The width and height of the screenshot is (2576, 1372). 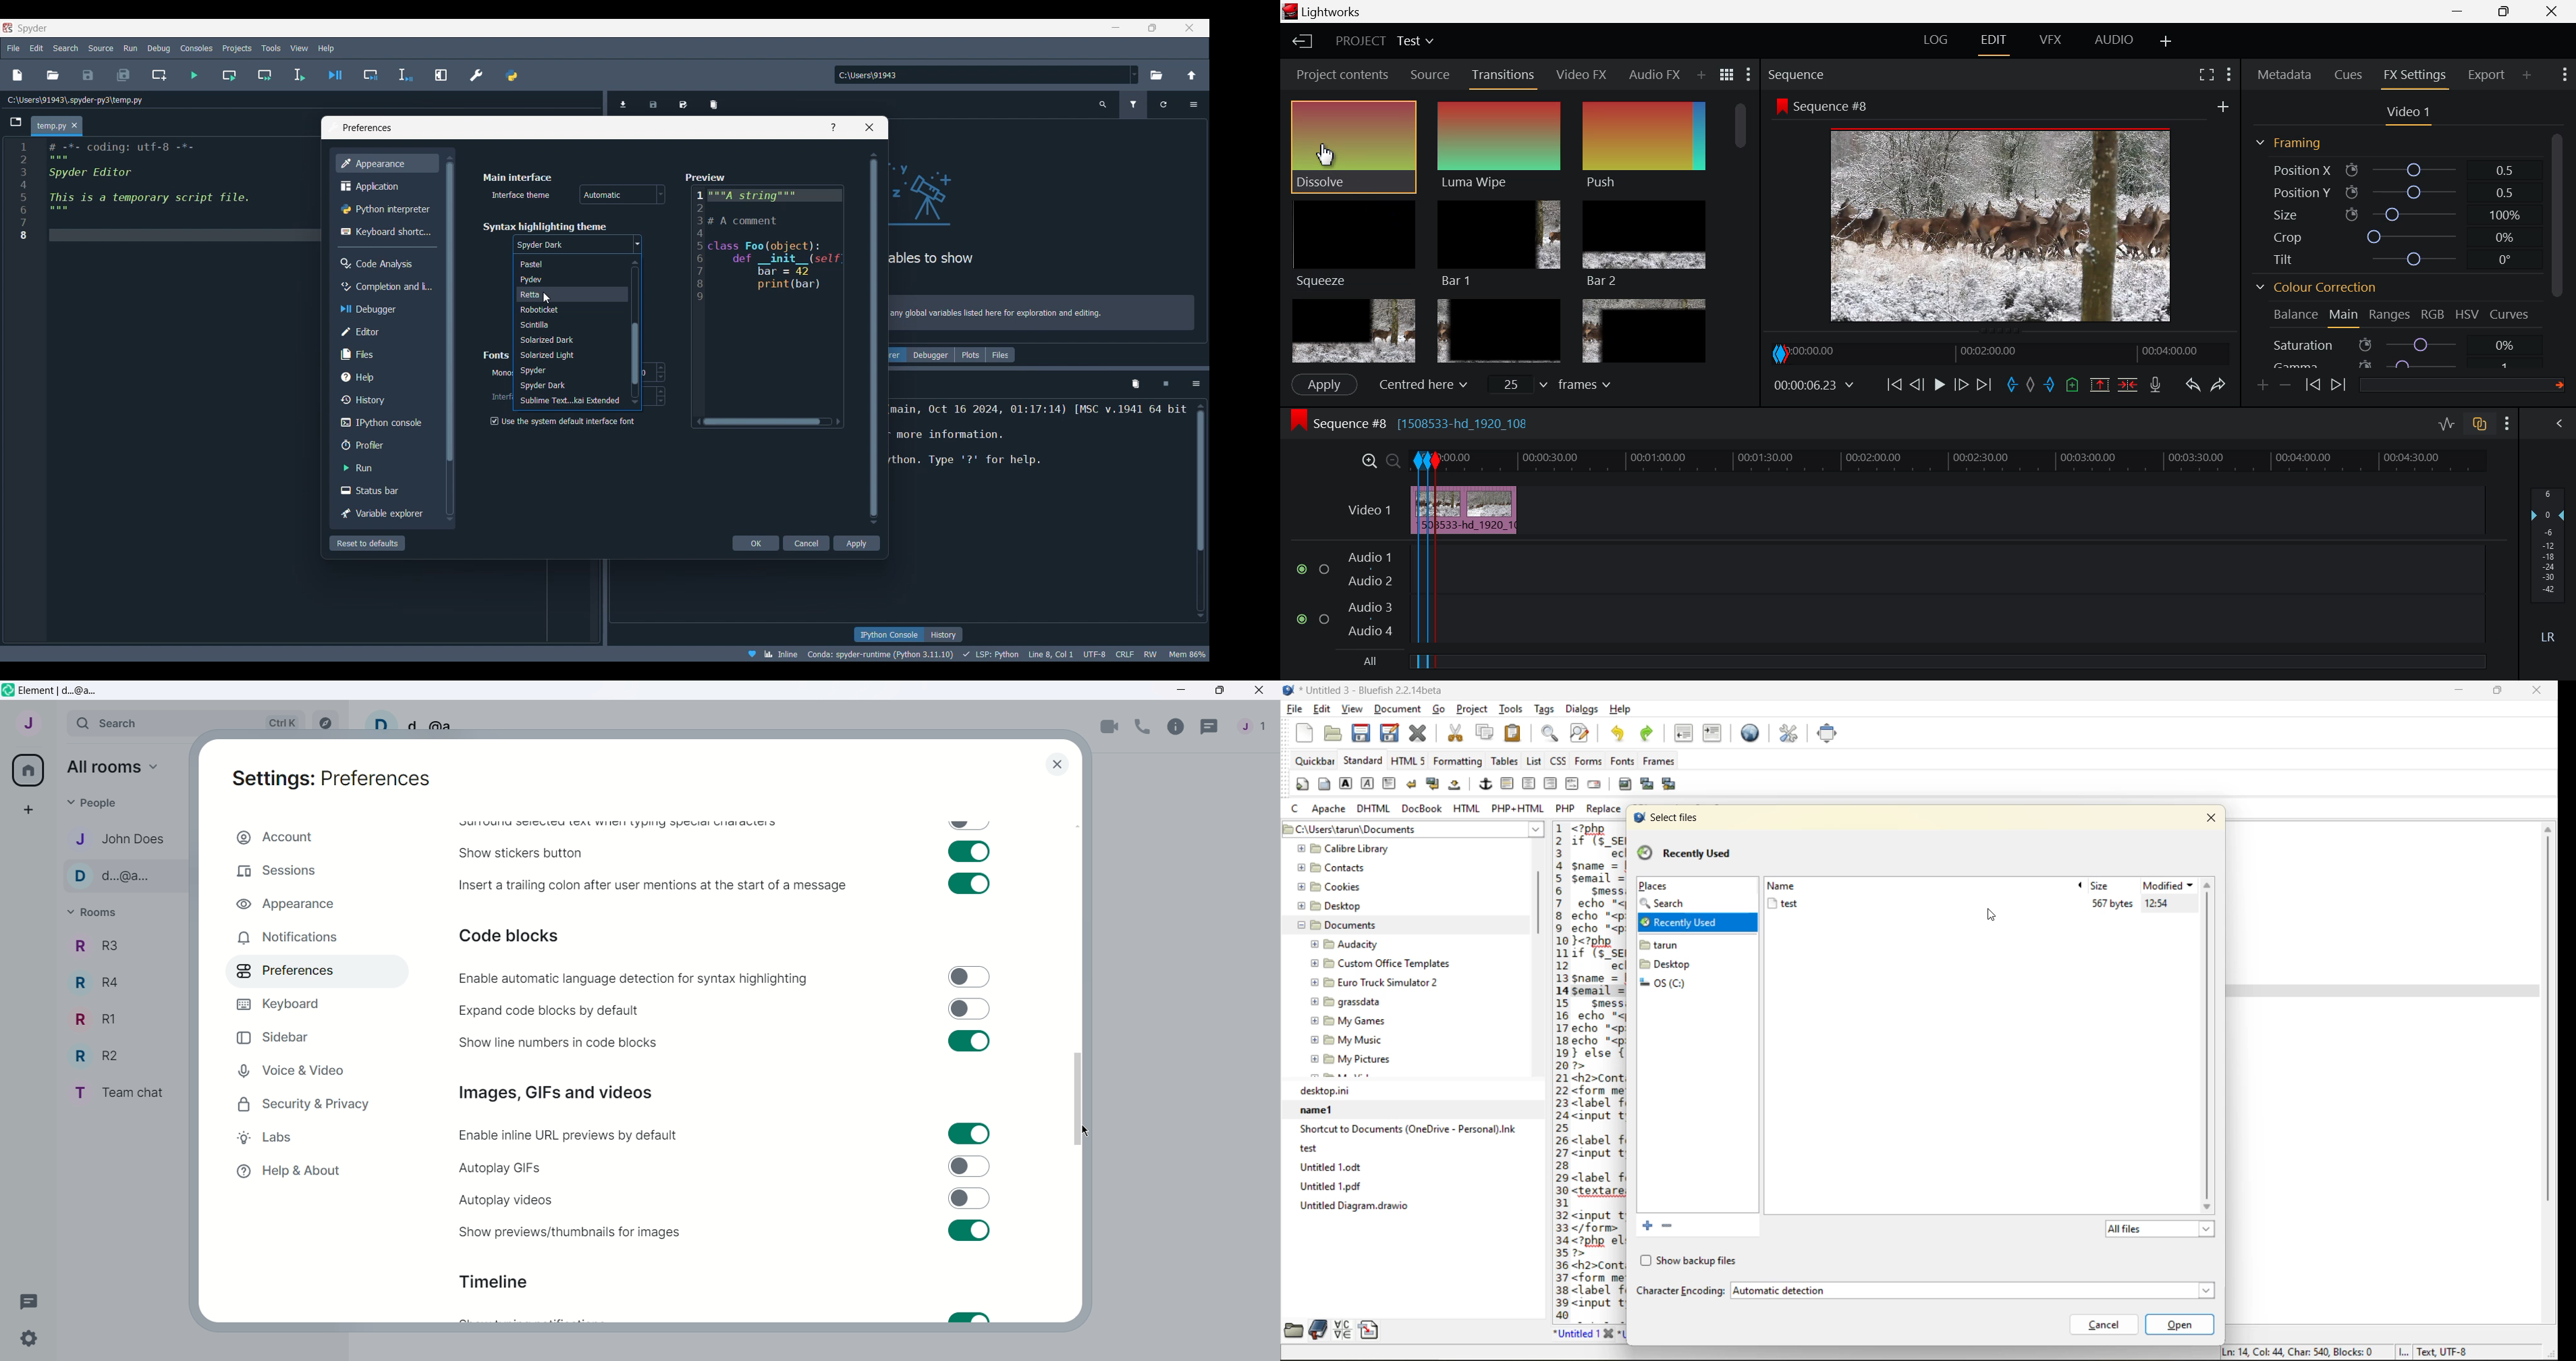 What do you see at coordinates (1728, 75) in the screenshot?
I see `Toggle between list and title view` at bounding box center [1728, 75].